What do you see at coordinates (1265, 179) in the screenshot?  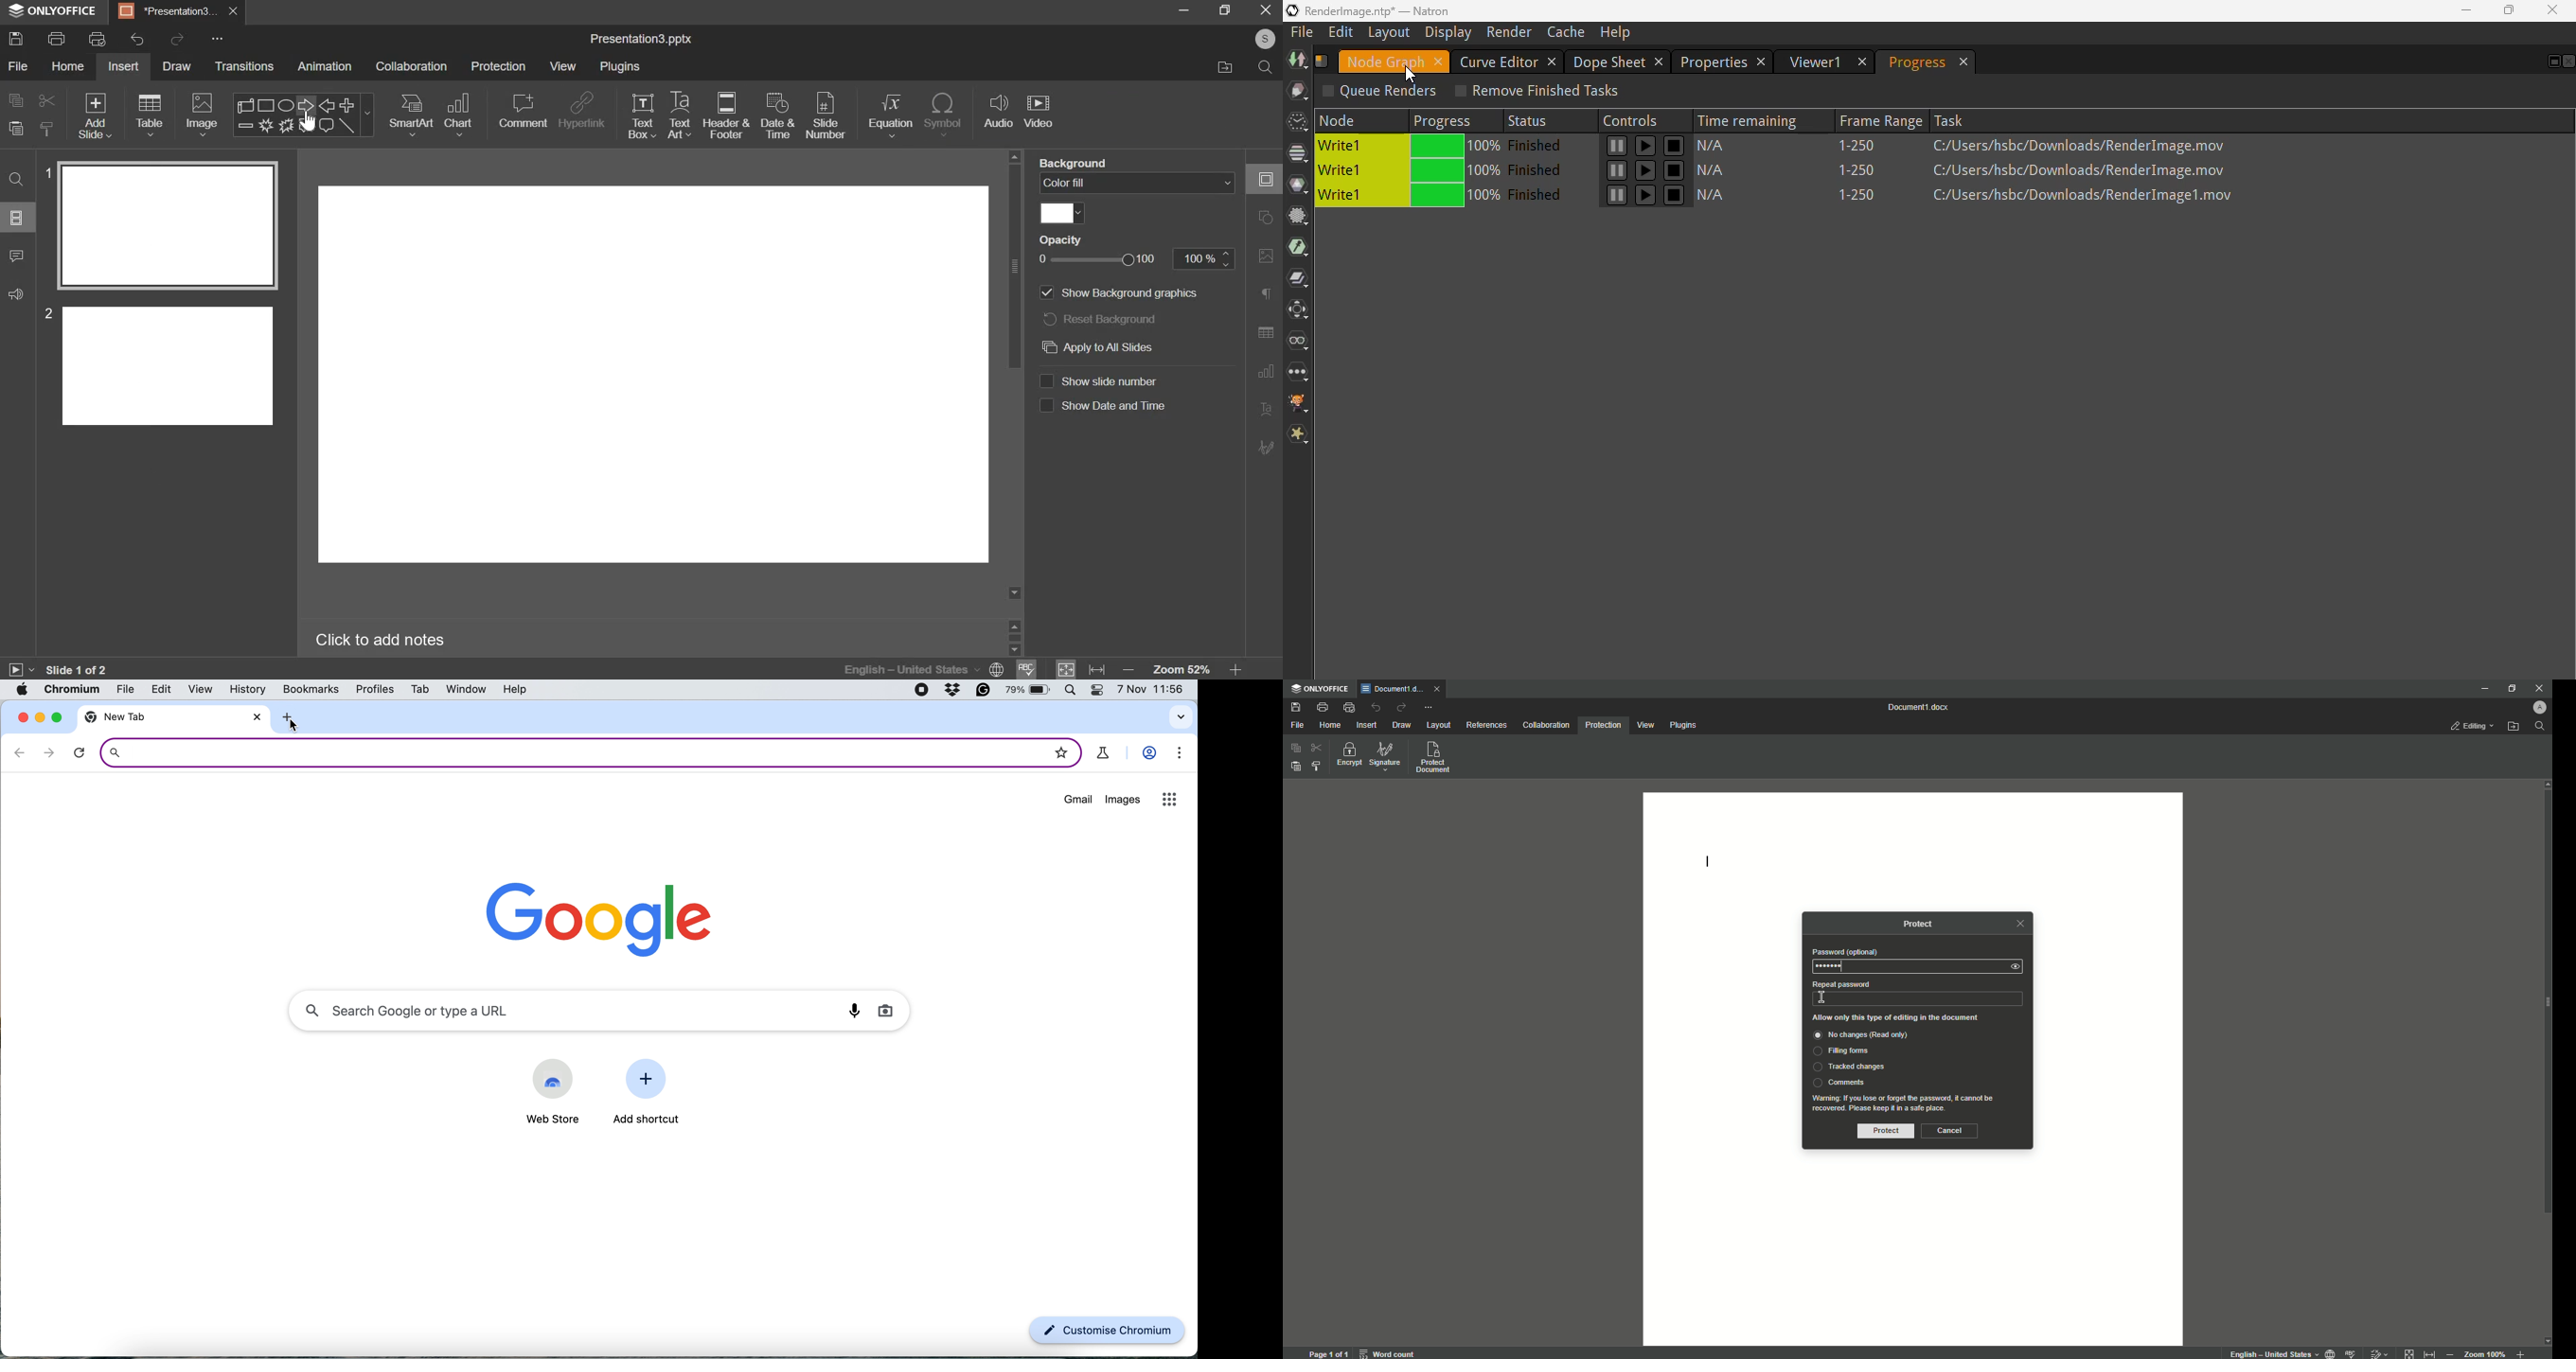 I see `Slide settings` at bounding box center [1265, 179].